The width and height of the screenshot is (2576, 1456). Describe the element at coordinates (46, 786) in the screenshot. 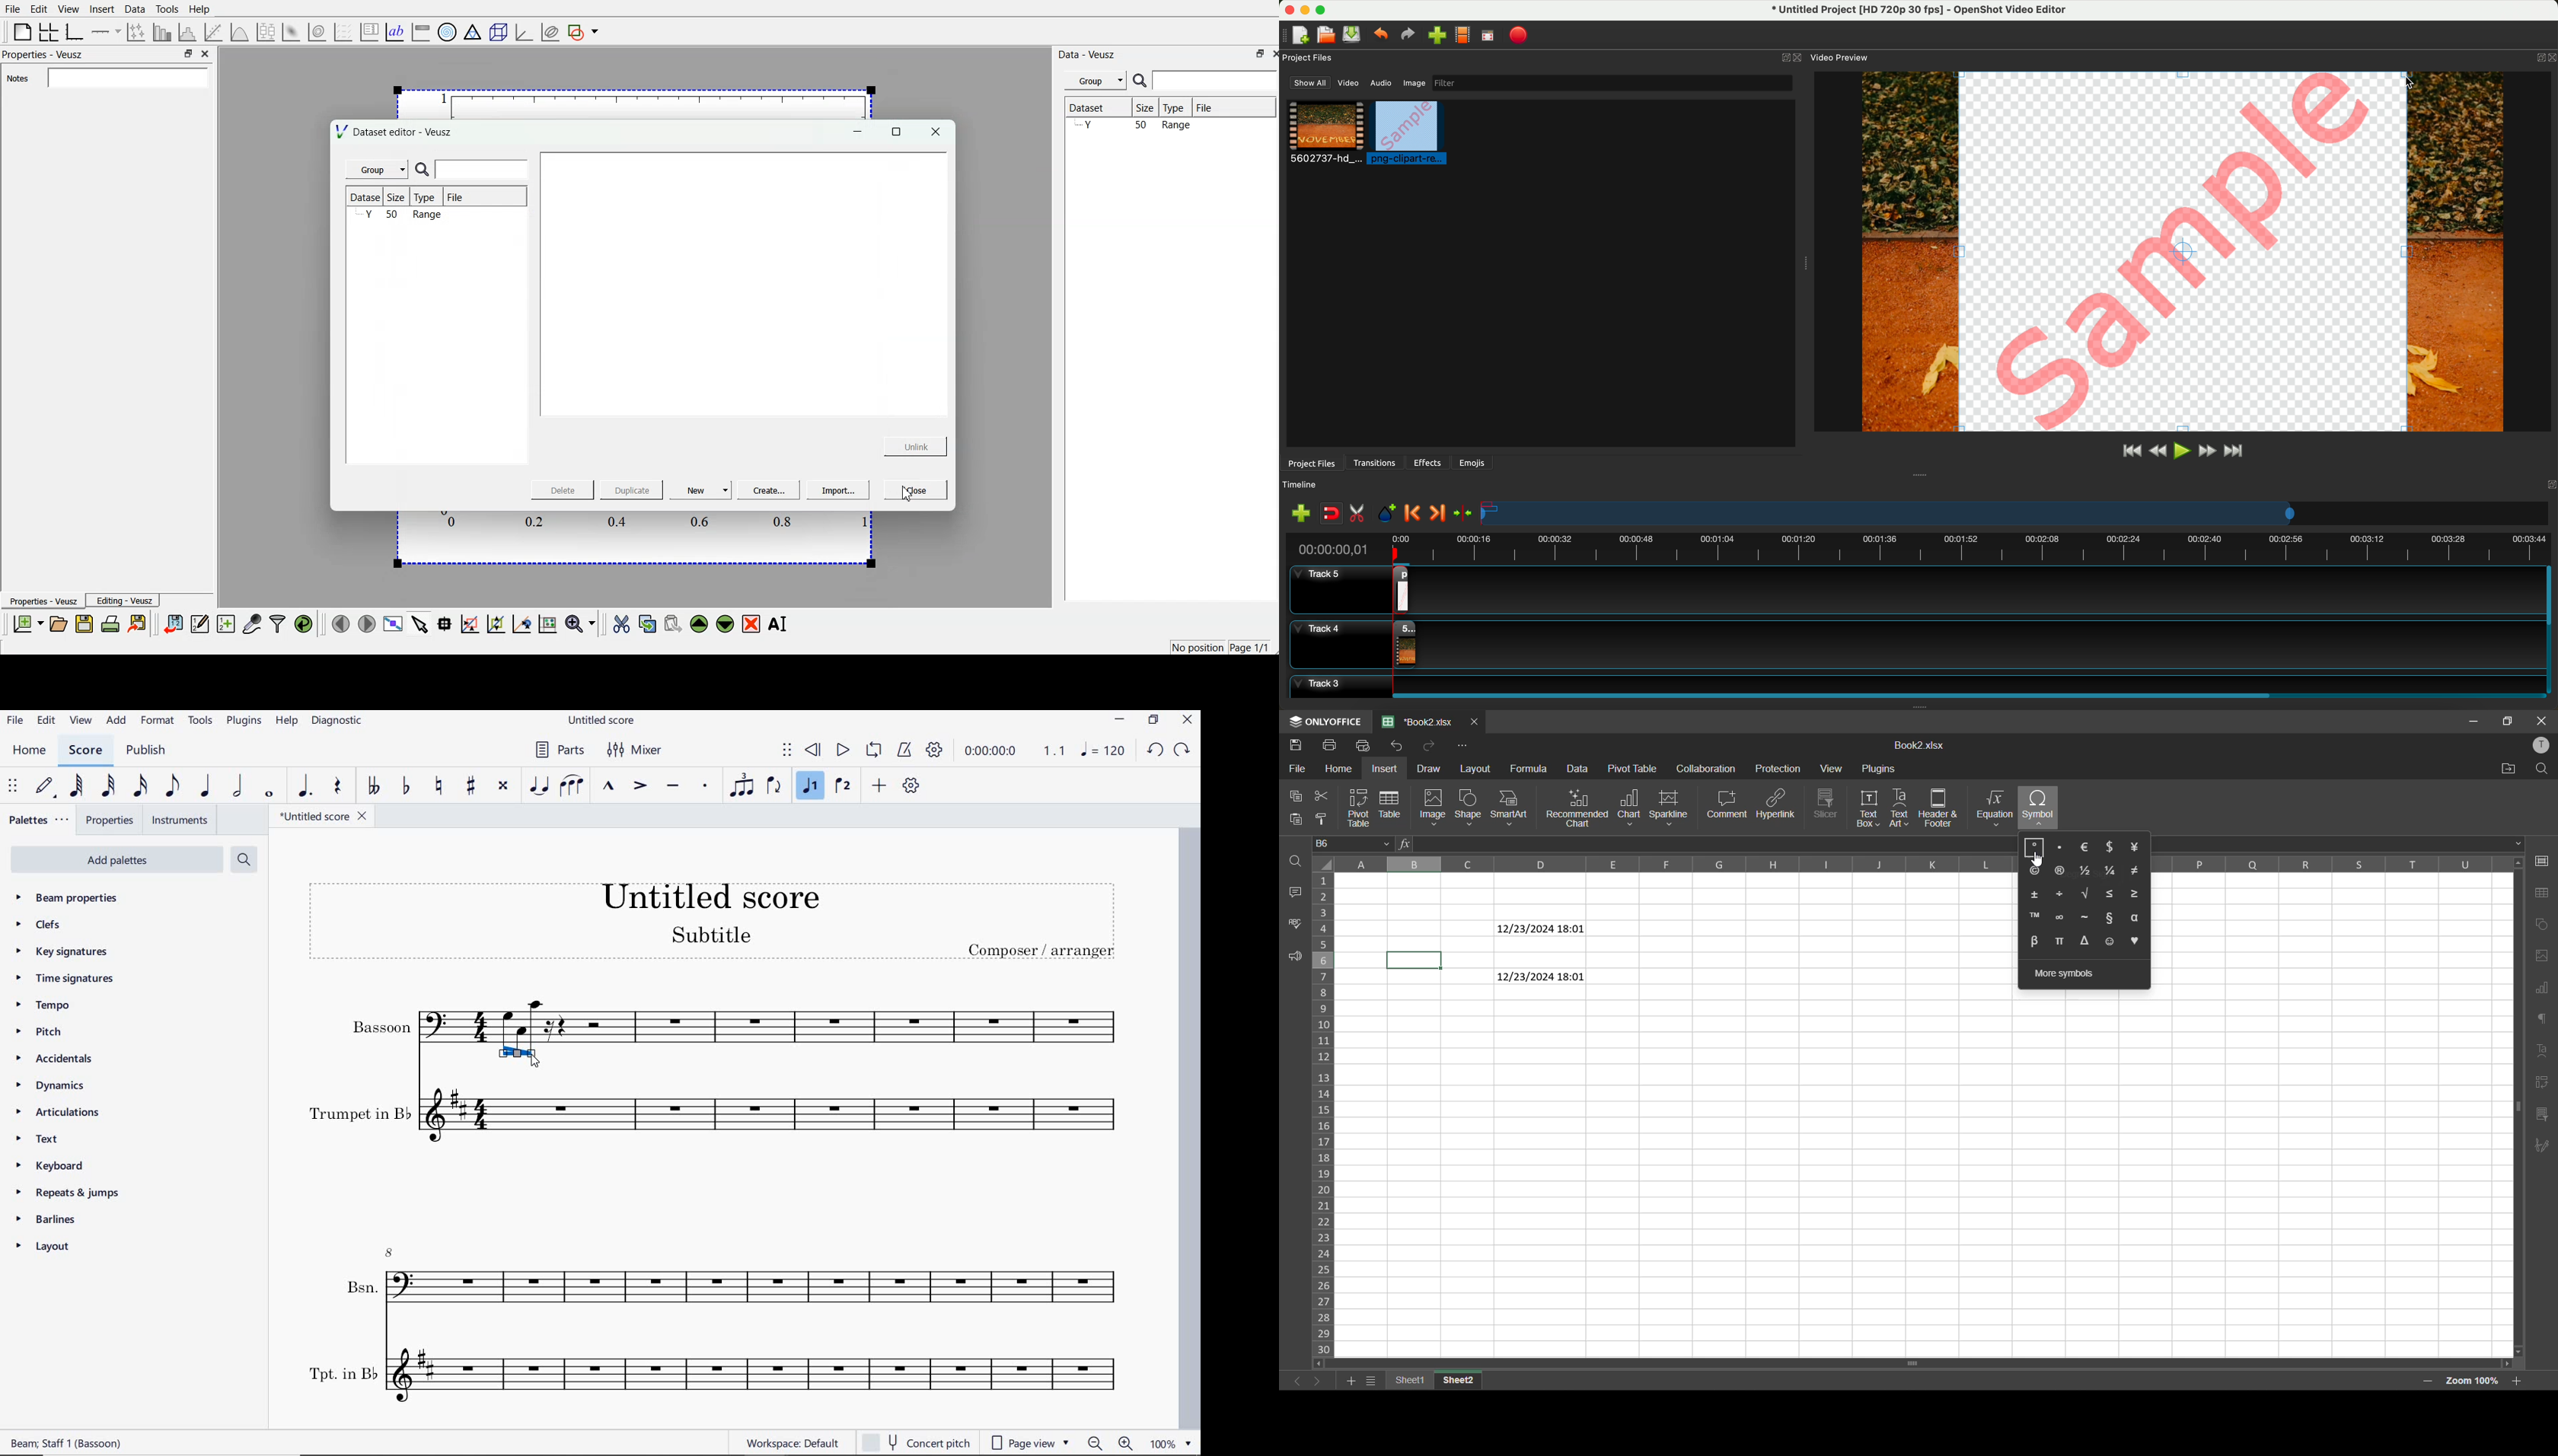

I see `default (step time)` at that location.